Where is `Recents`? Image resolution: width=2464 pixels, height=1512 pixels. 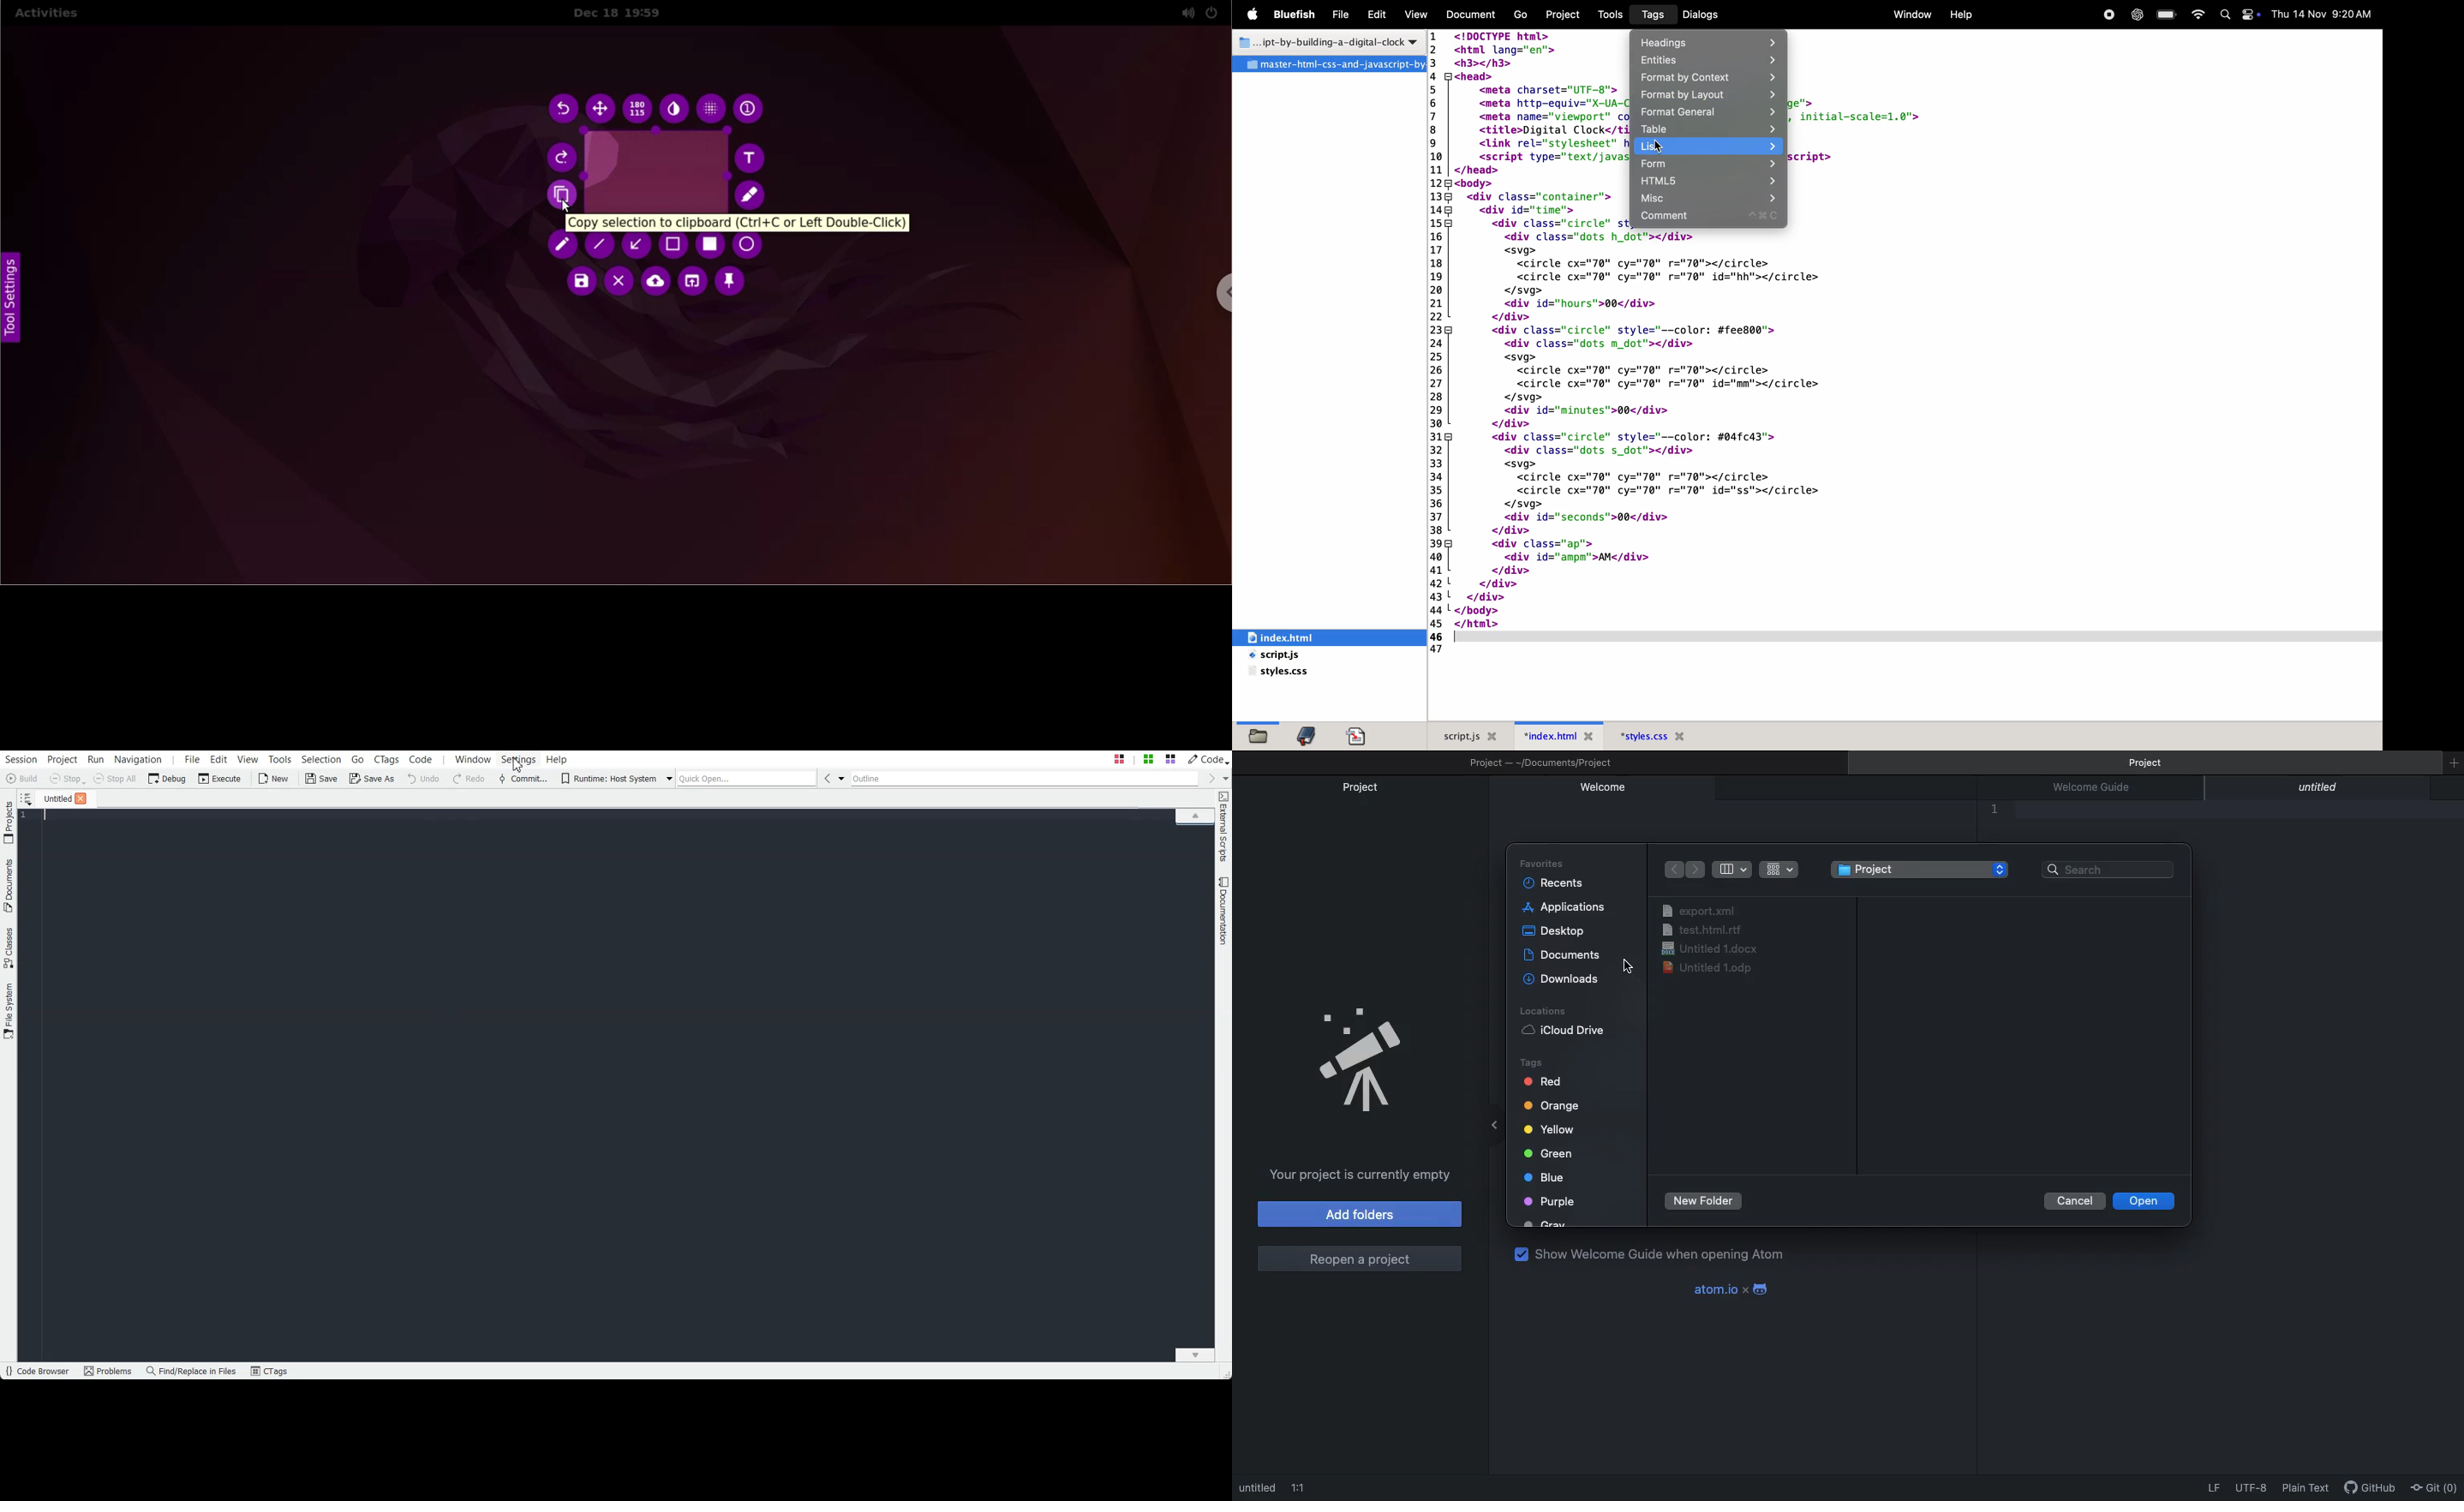 Recents is located at coordinates (1558, 883).